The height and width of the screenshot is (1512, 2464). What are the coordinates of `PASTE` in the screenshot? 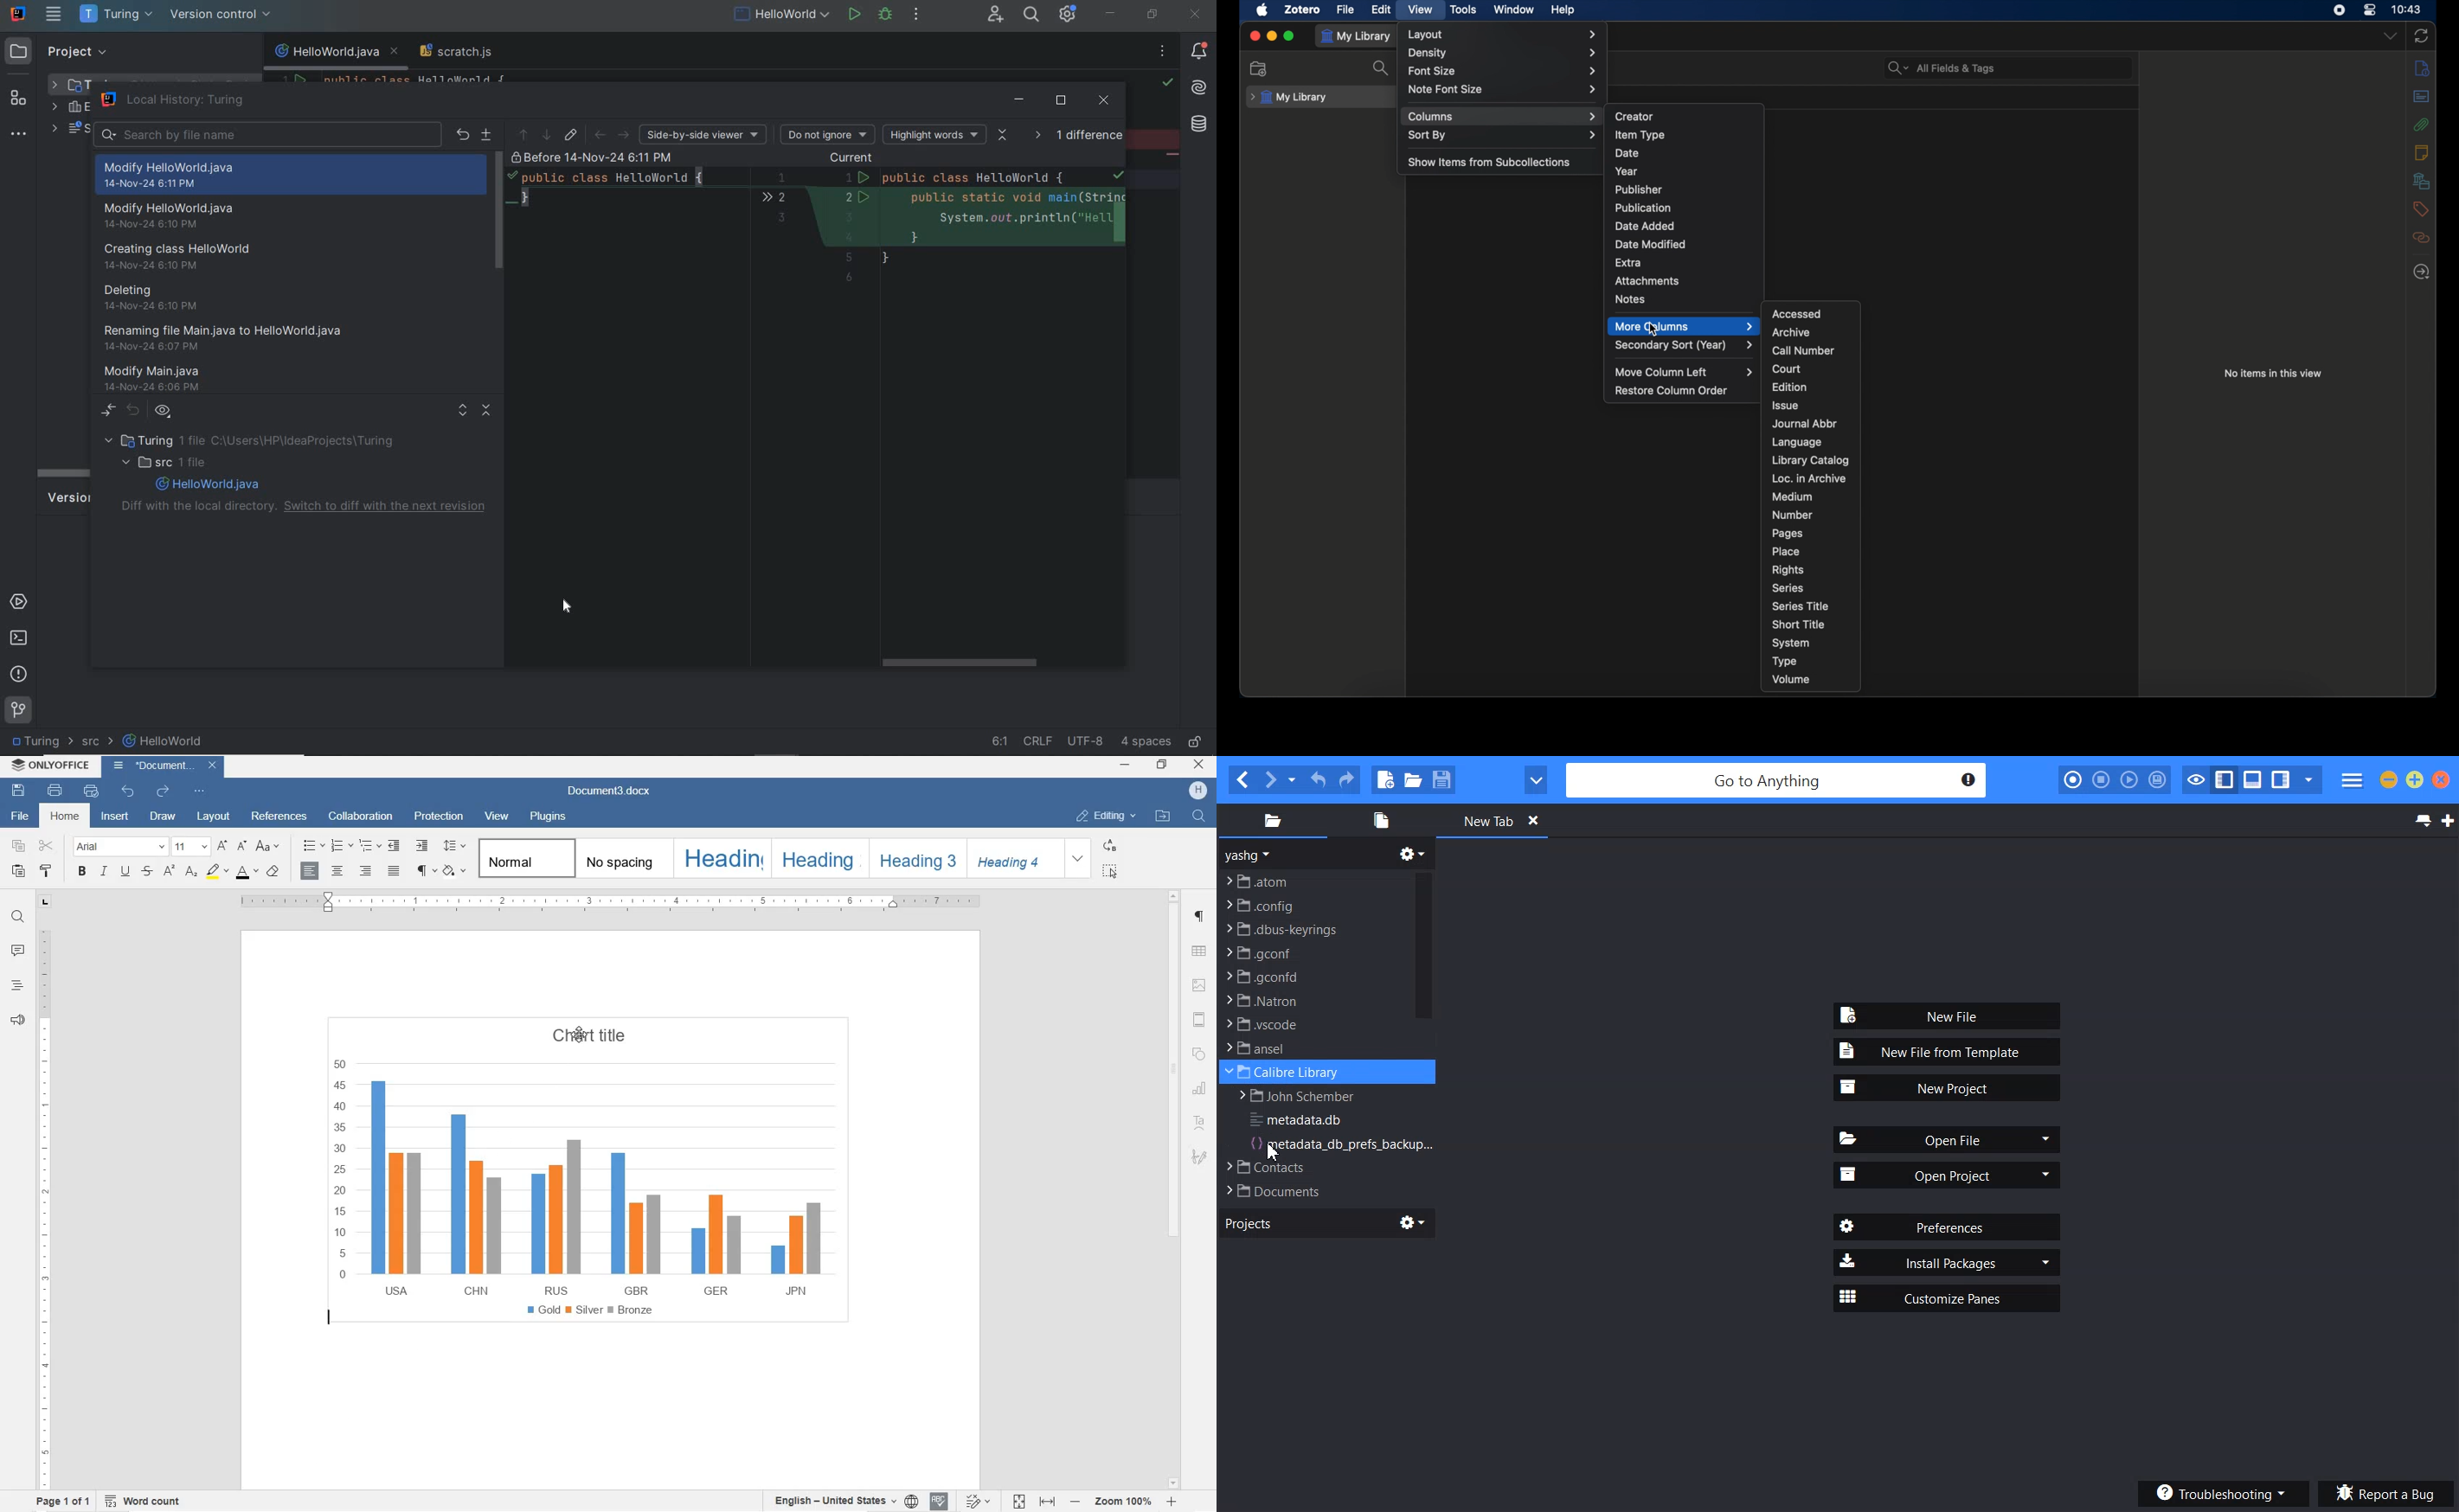 It's located at (18, 871).